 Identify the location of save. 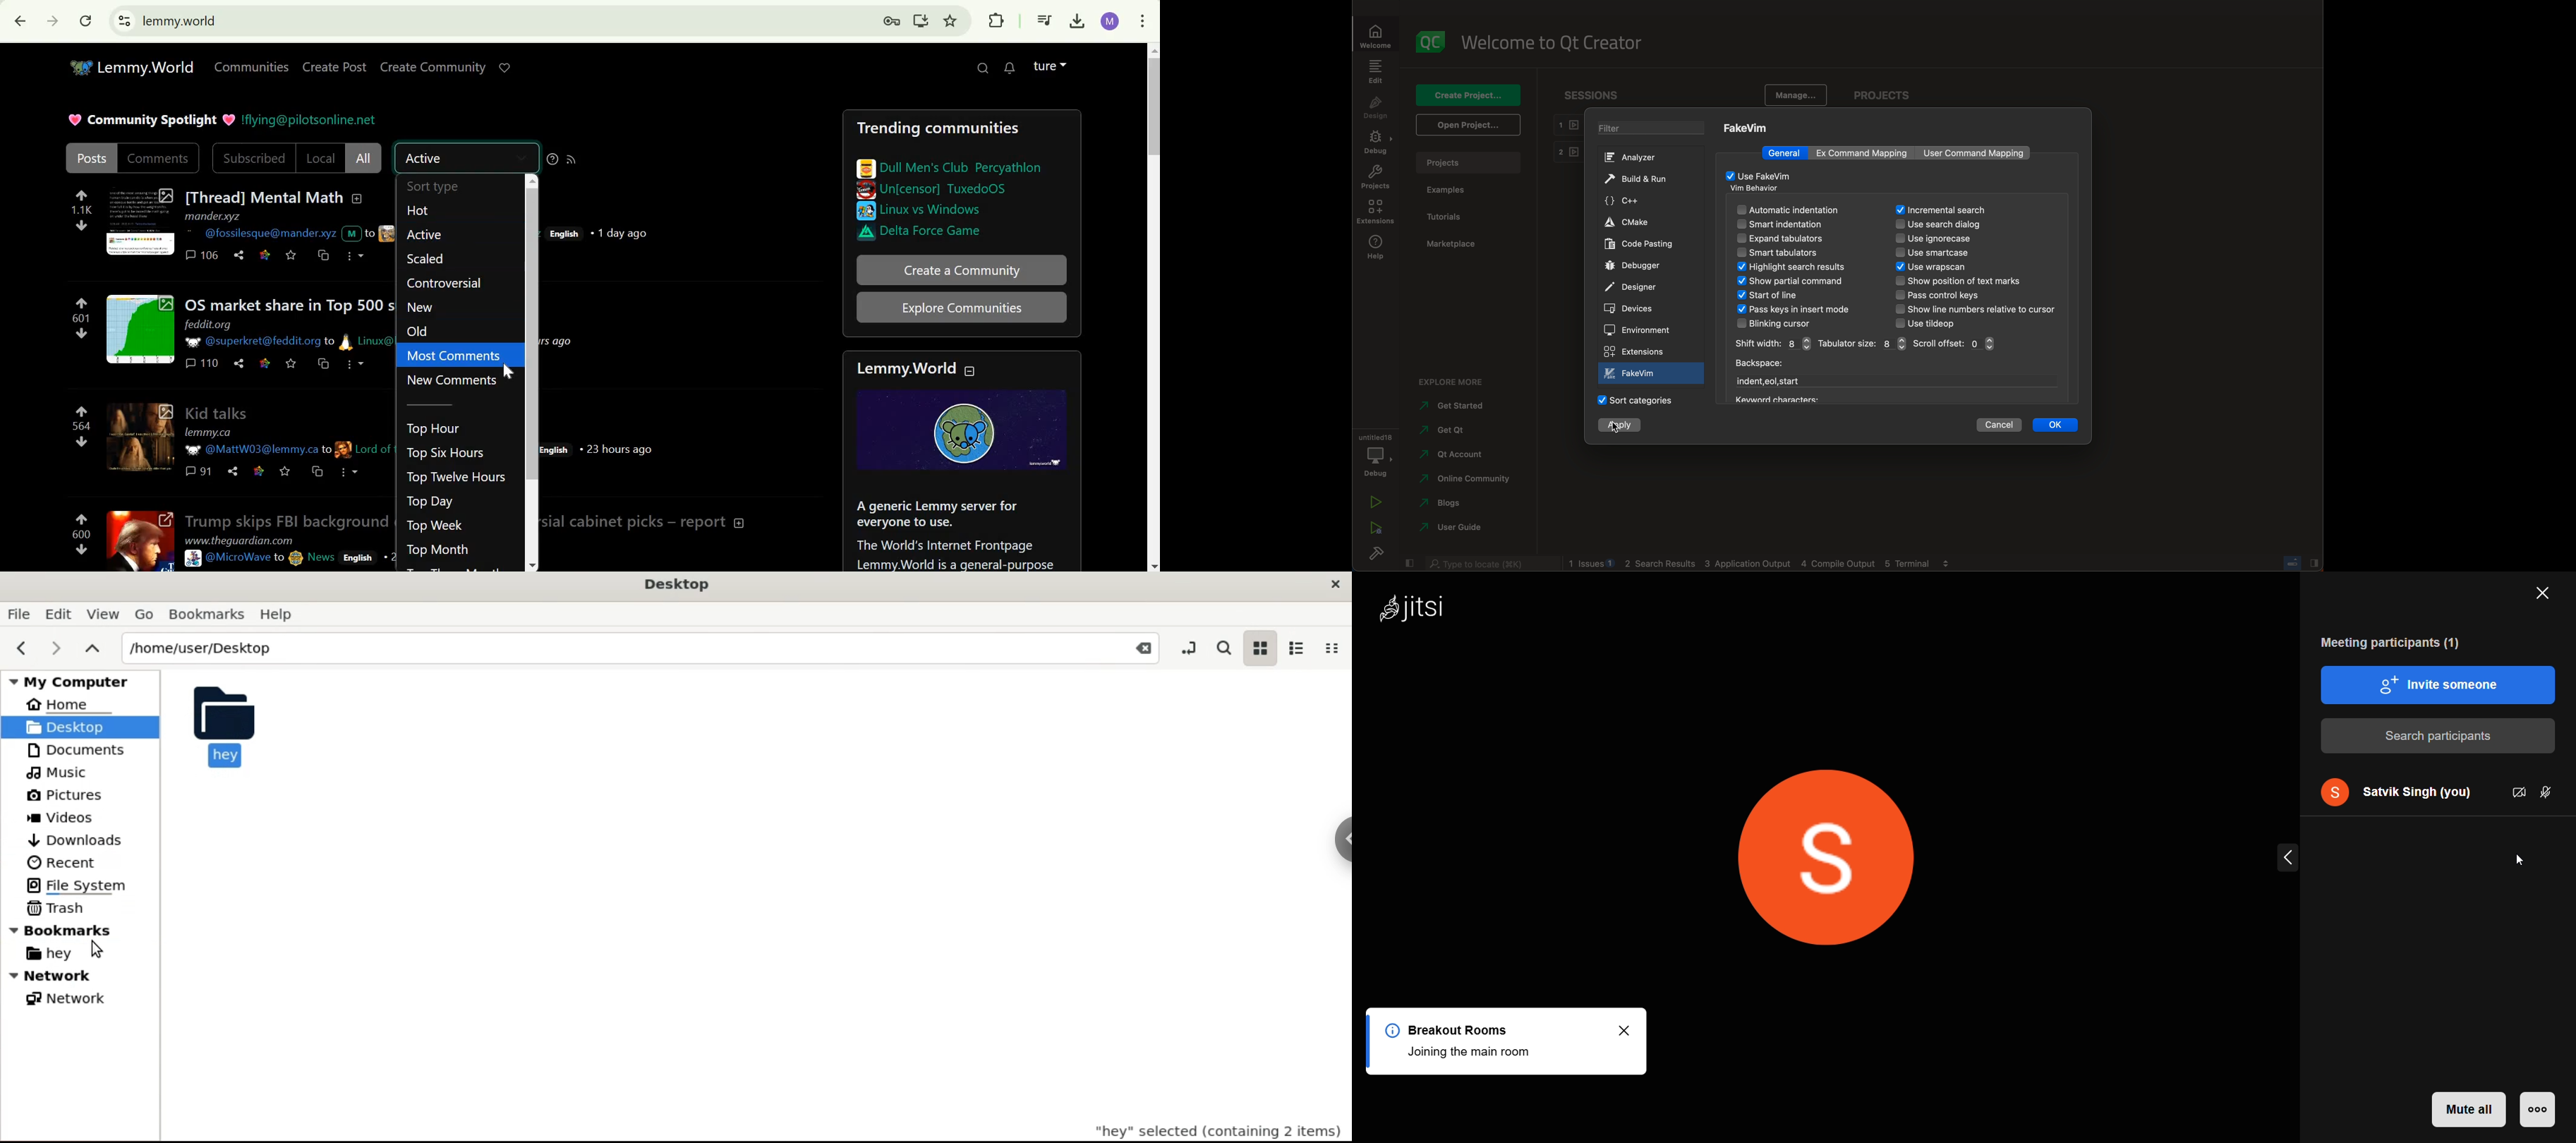
(289, 363).